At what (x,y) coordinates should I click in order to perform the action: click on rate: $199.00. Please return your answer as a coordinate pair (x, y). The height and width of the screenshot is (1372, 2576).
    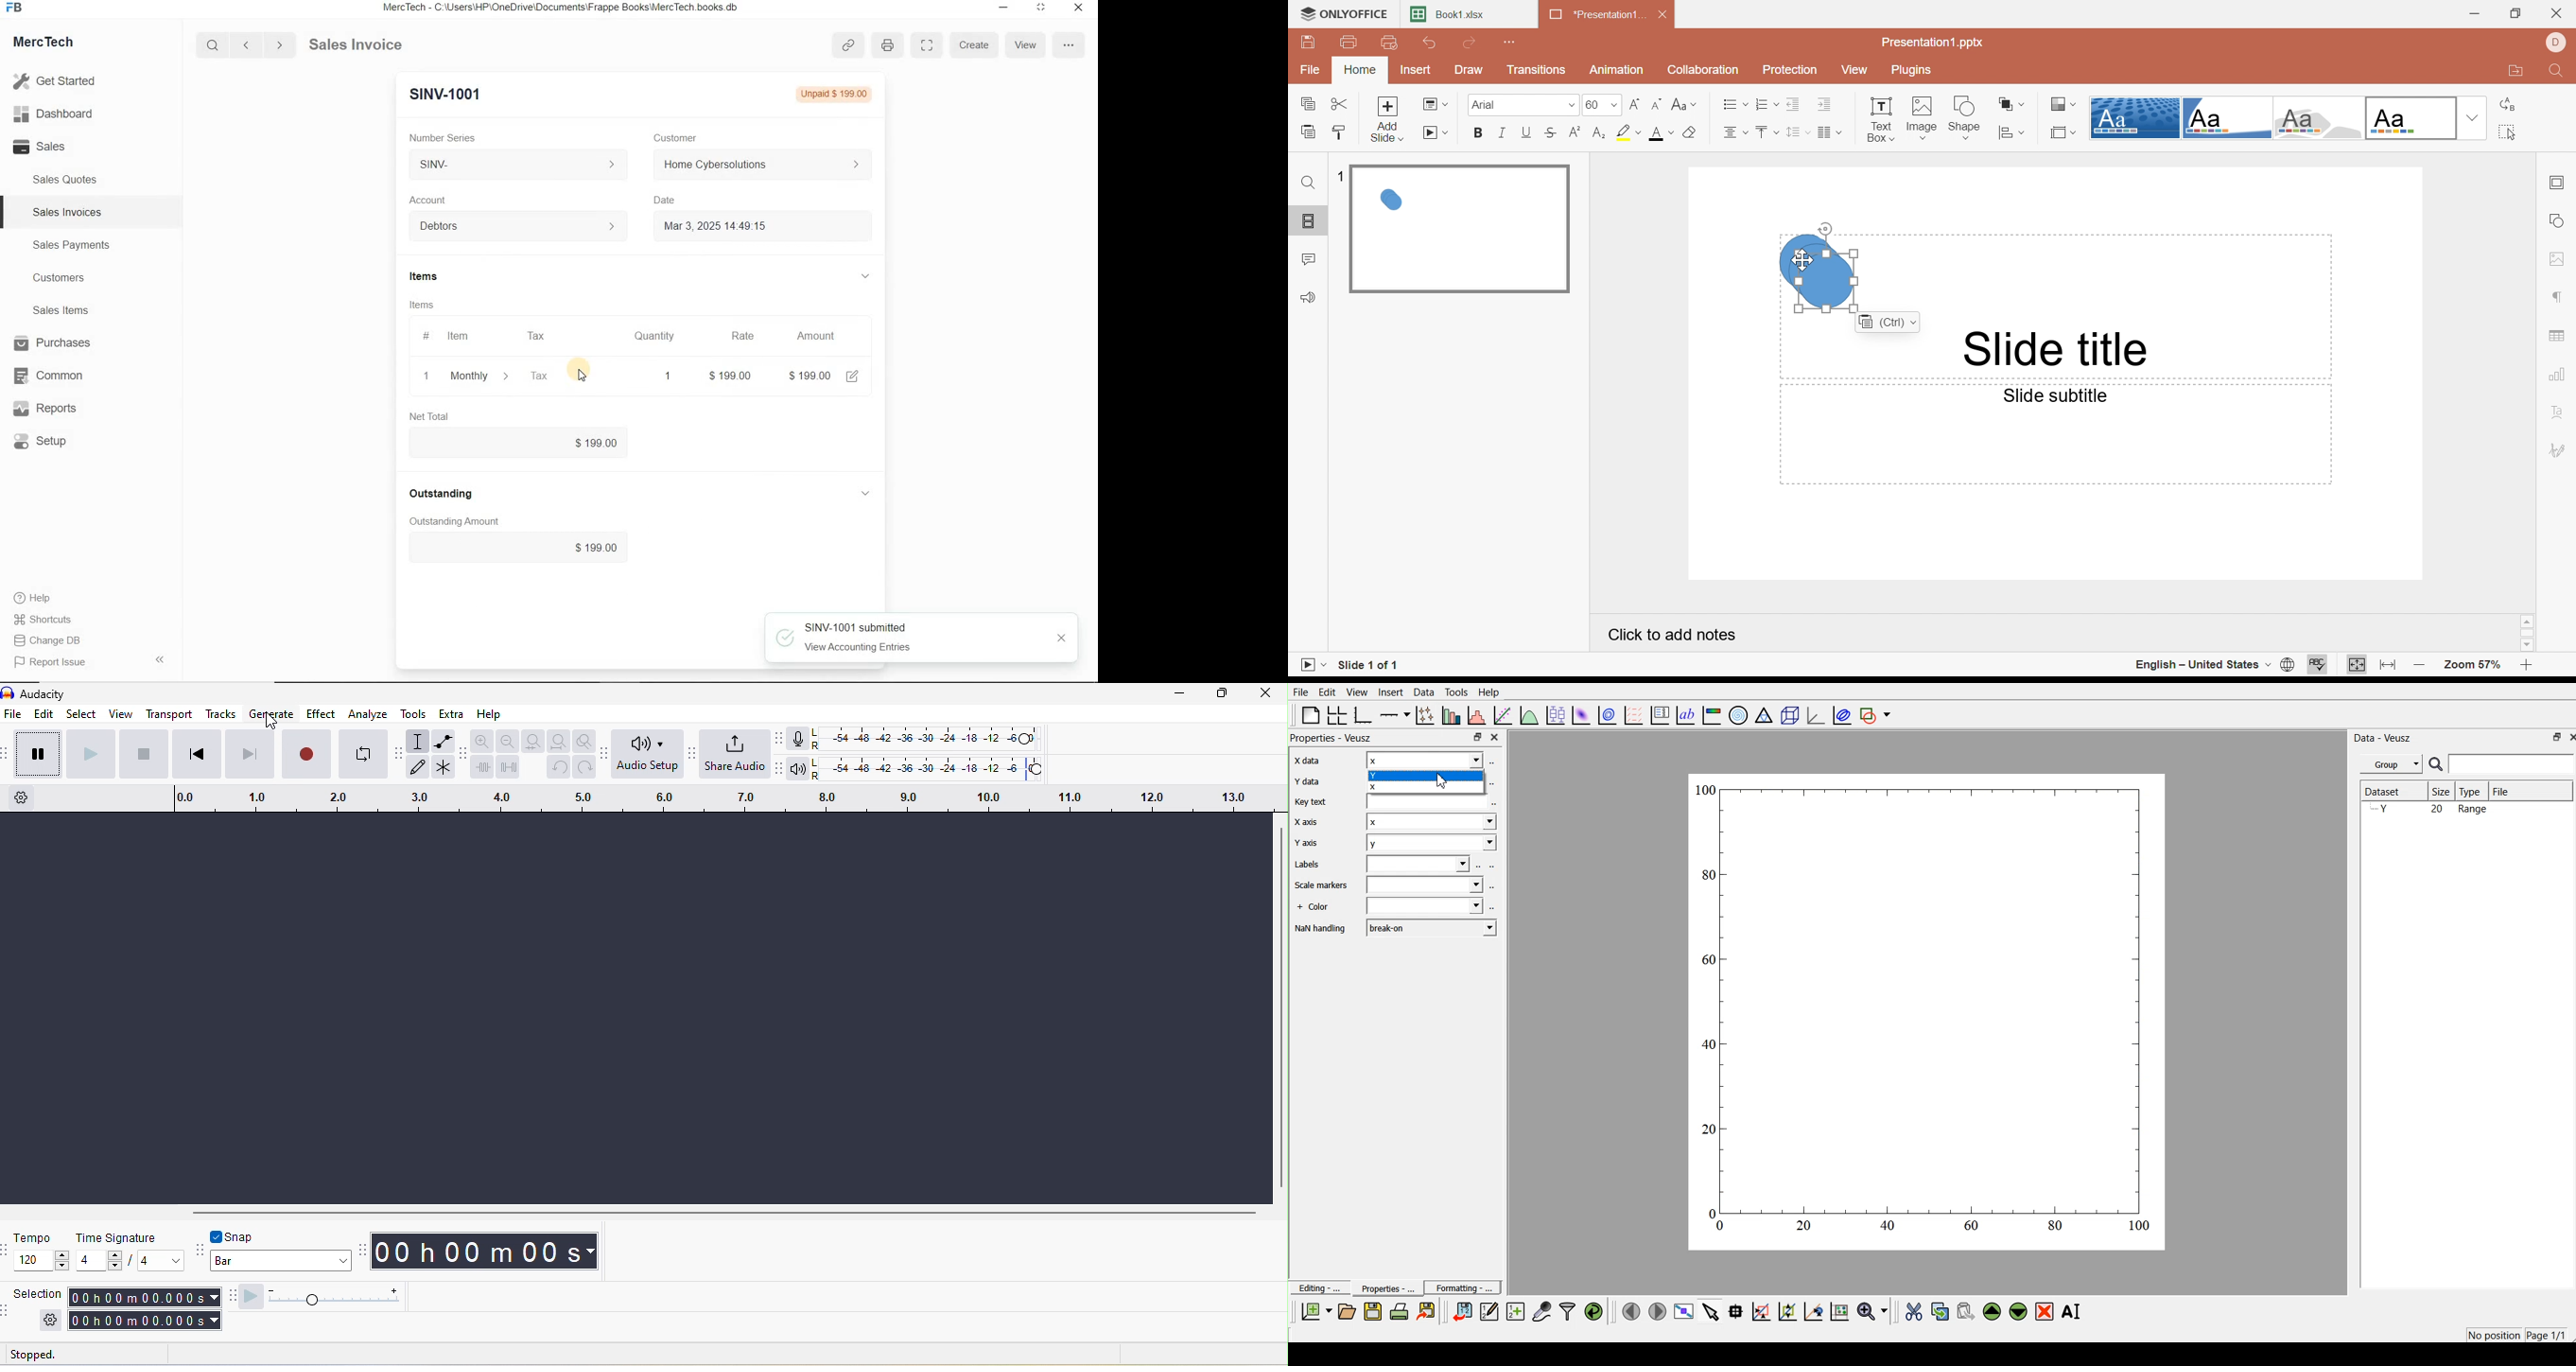
    Looking at the image, I should click on (731, 375).